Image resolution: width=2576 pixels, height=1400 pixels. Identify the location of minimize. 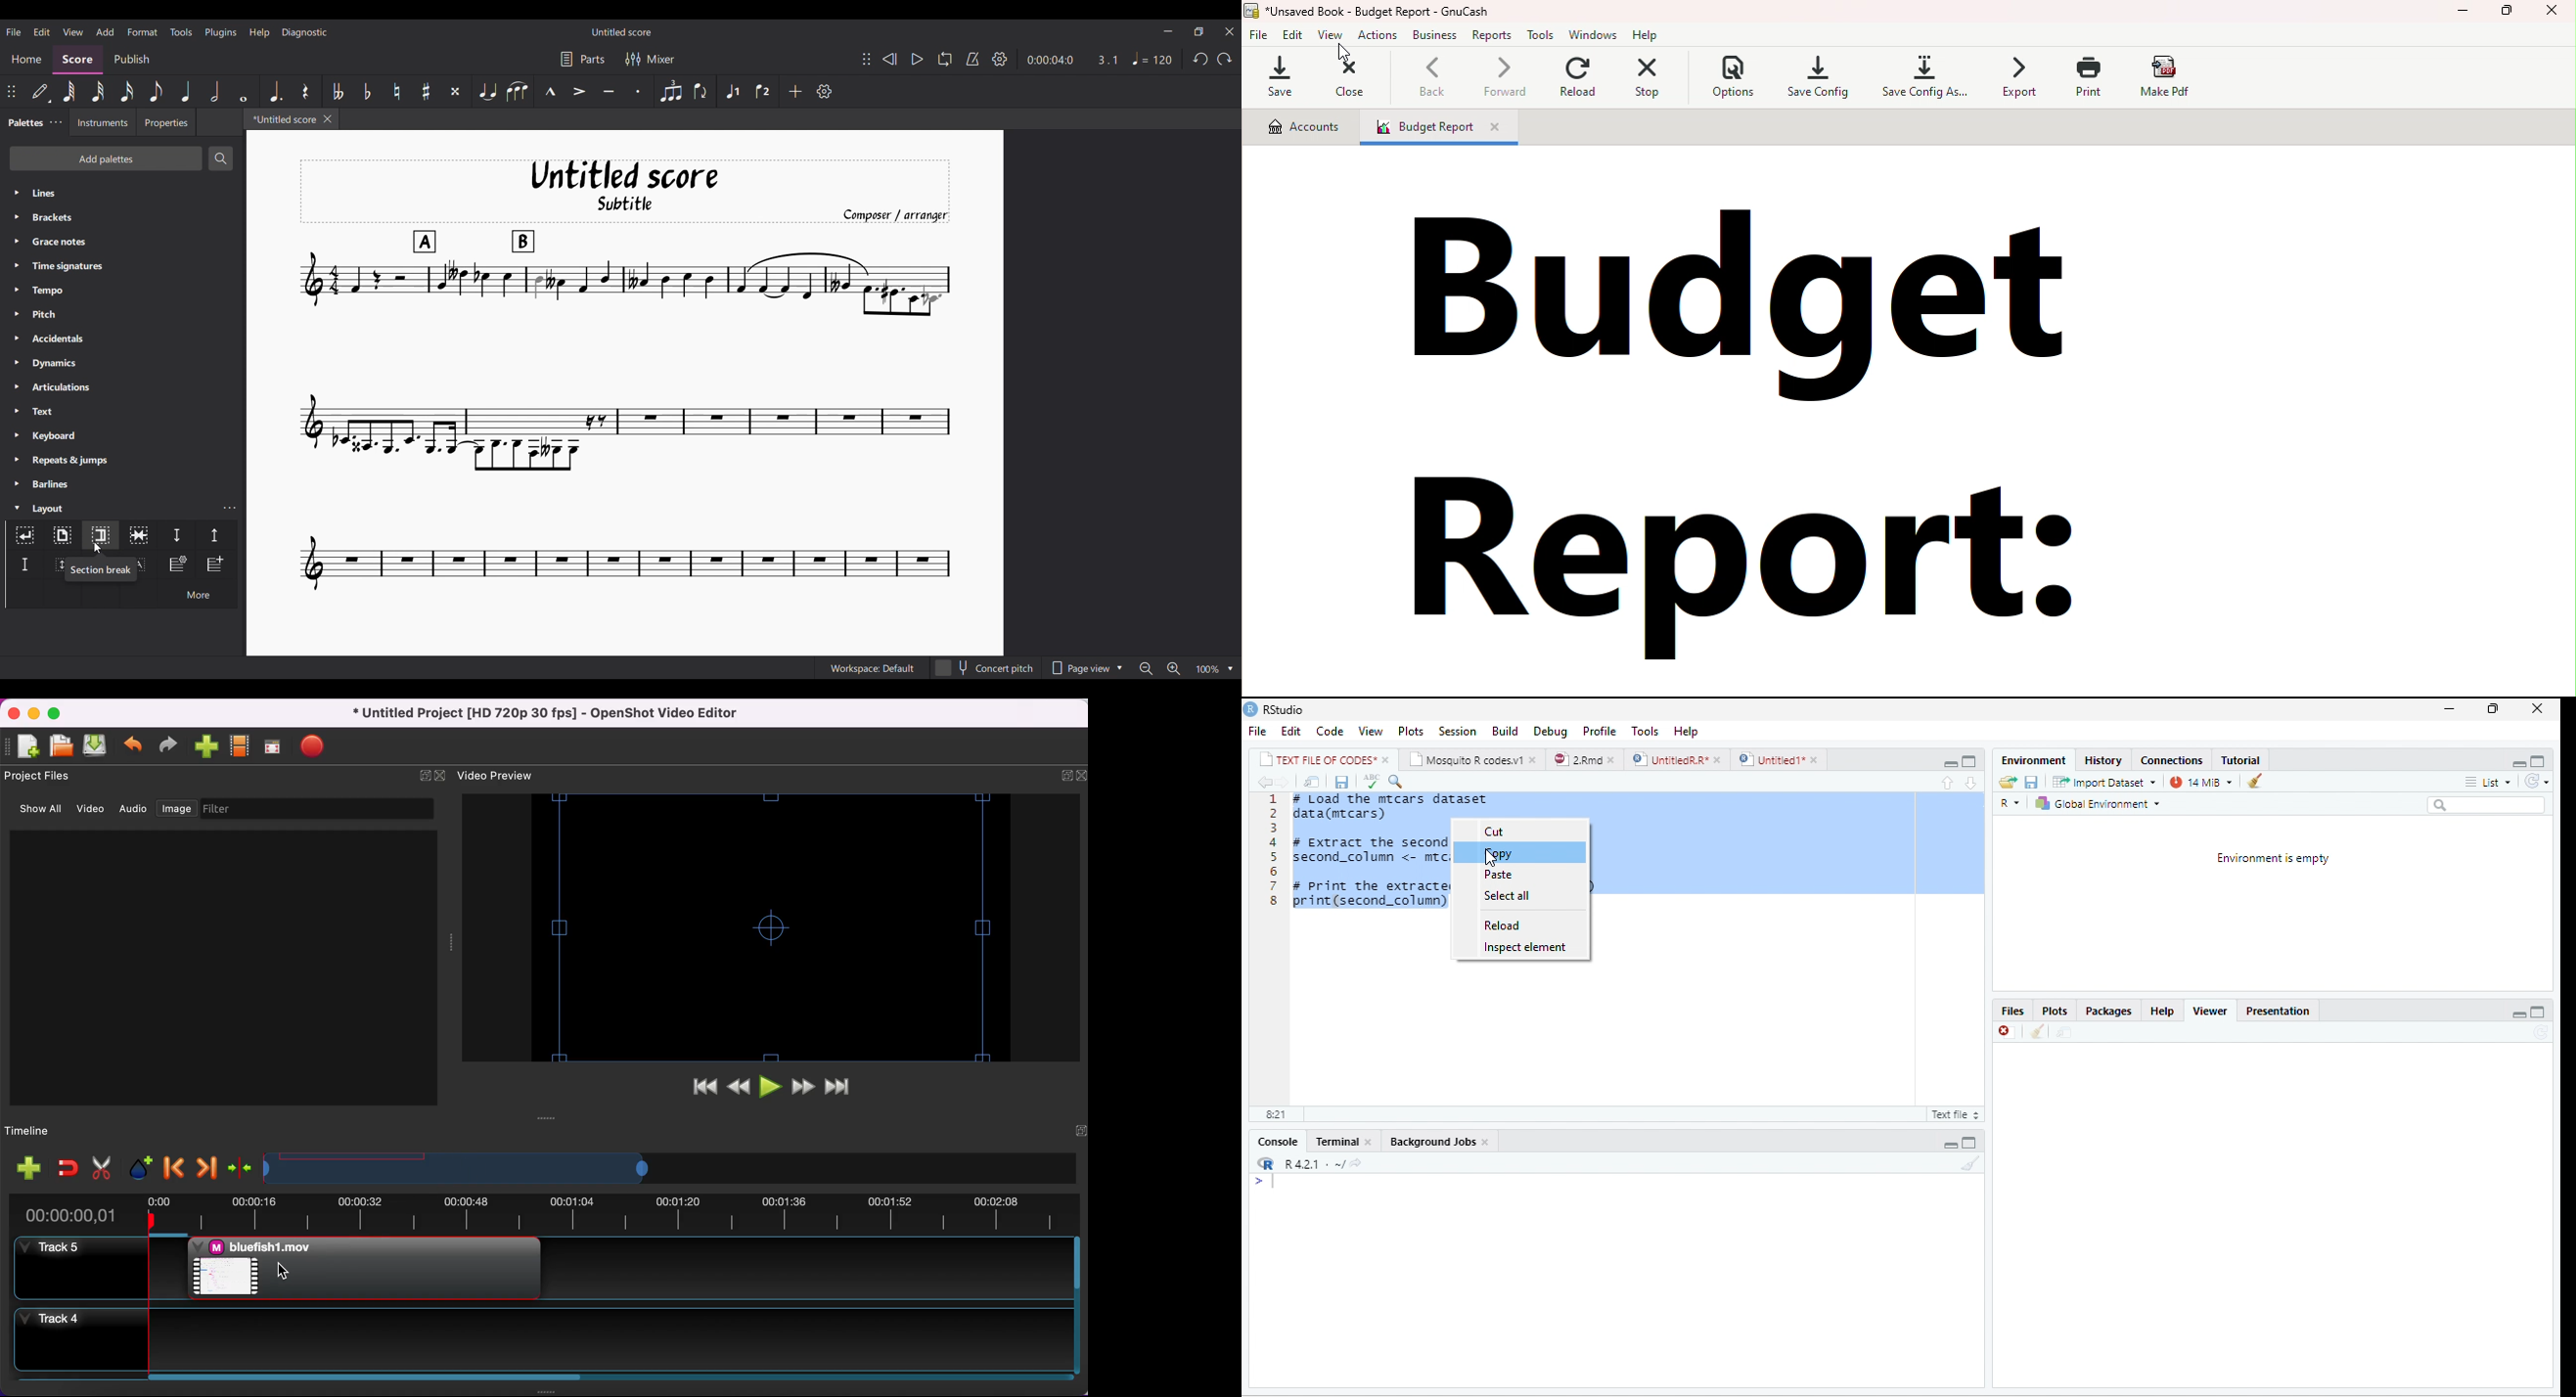
(2519, 1012).